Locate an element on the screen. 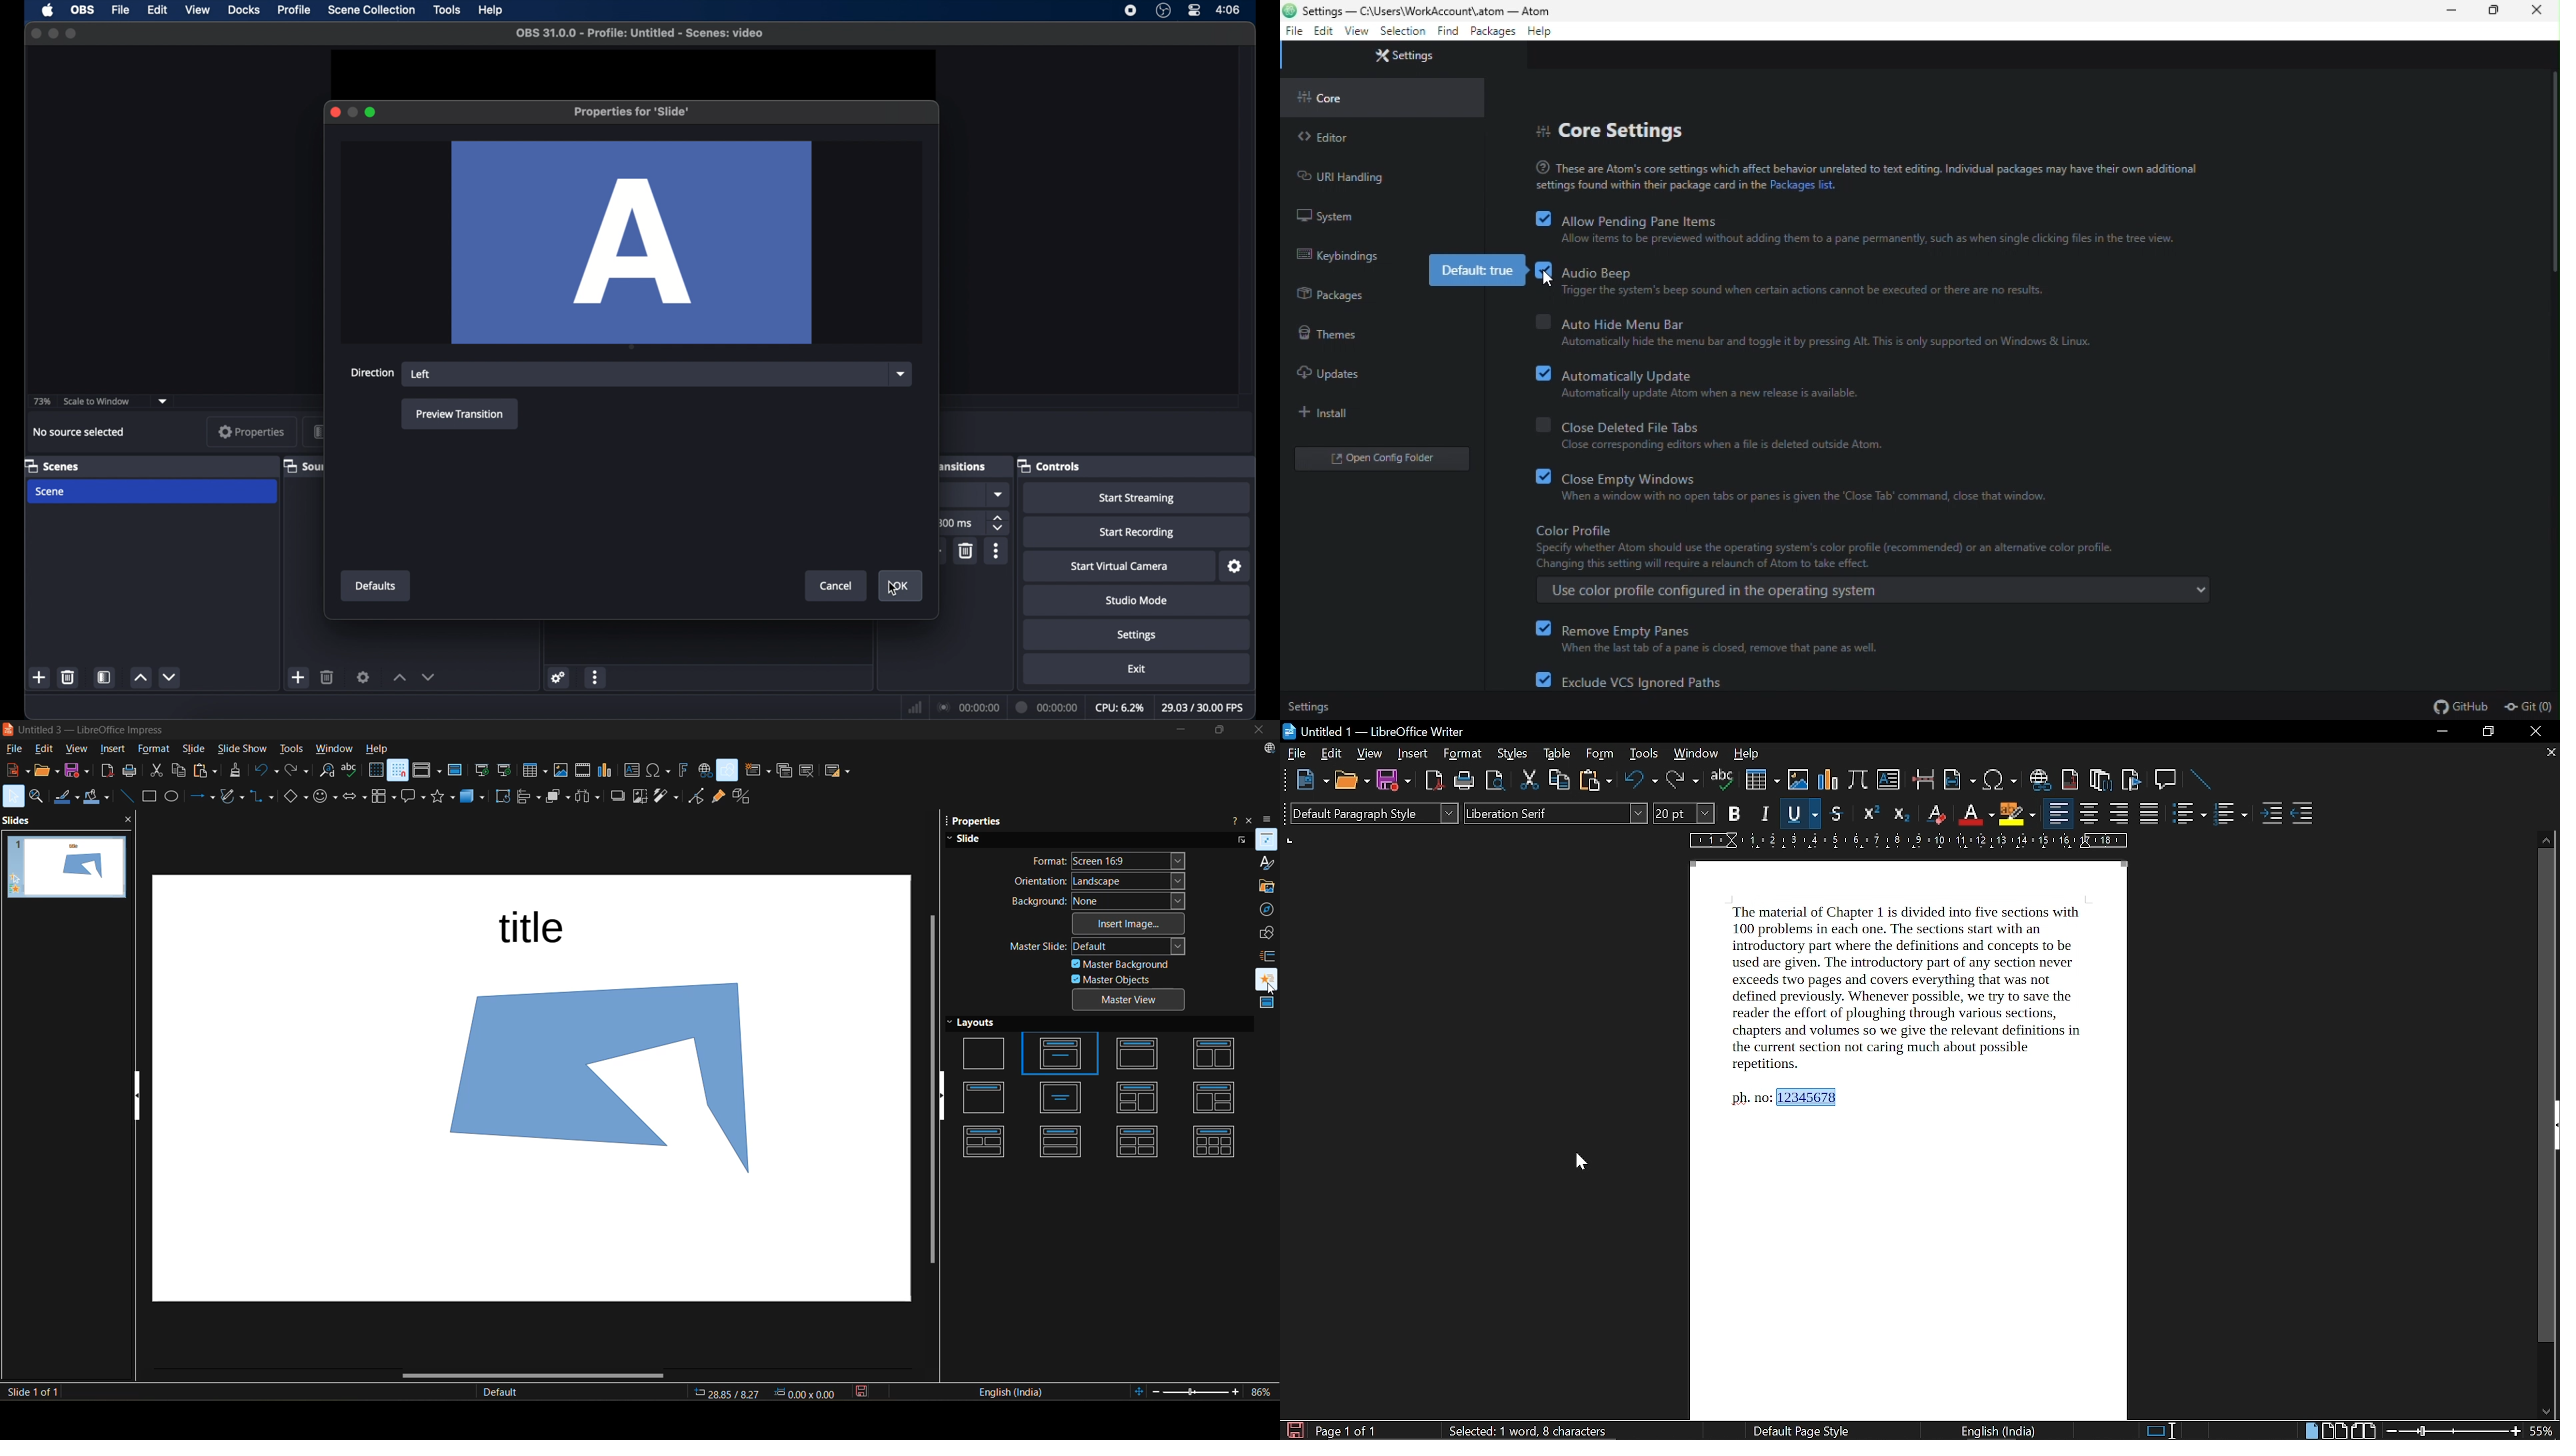 This screenshot has height=1456, width=2576. default true is located at coordinates (1478, 269).